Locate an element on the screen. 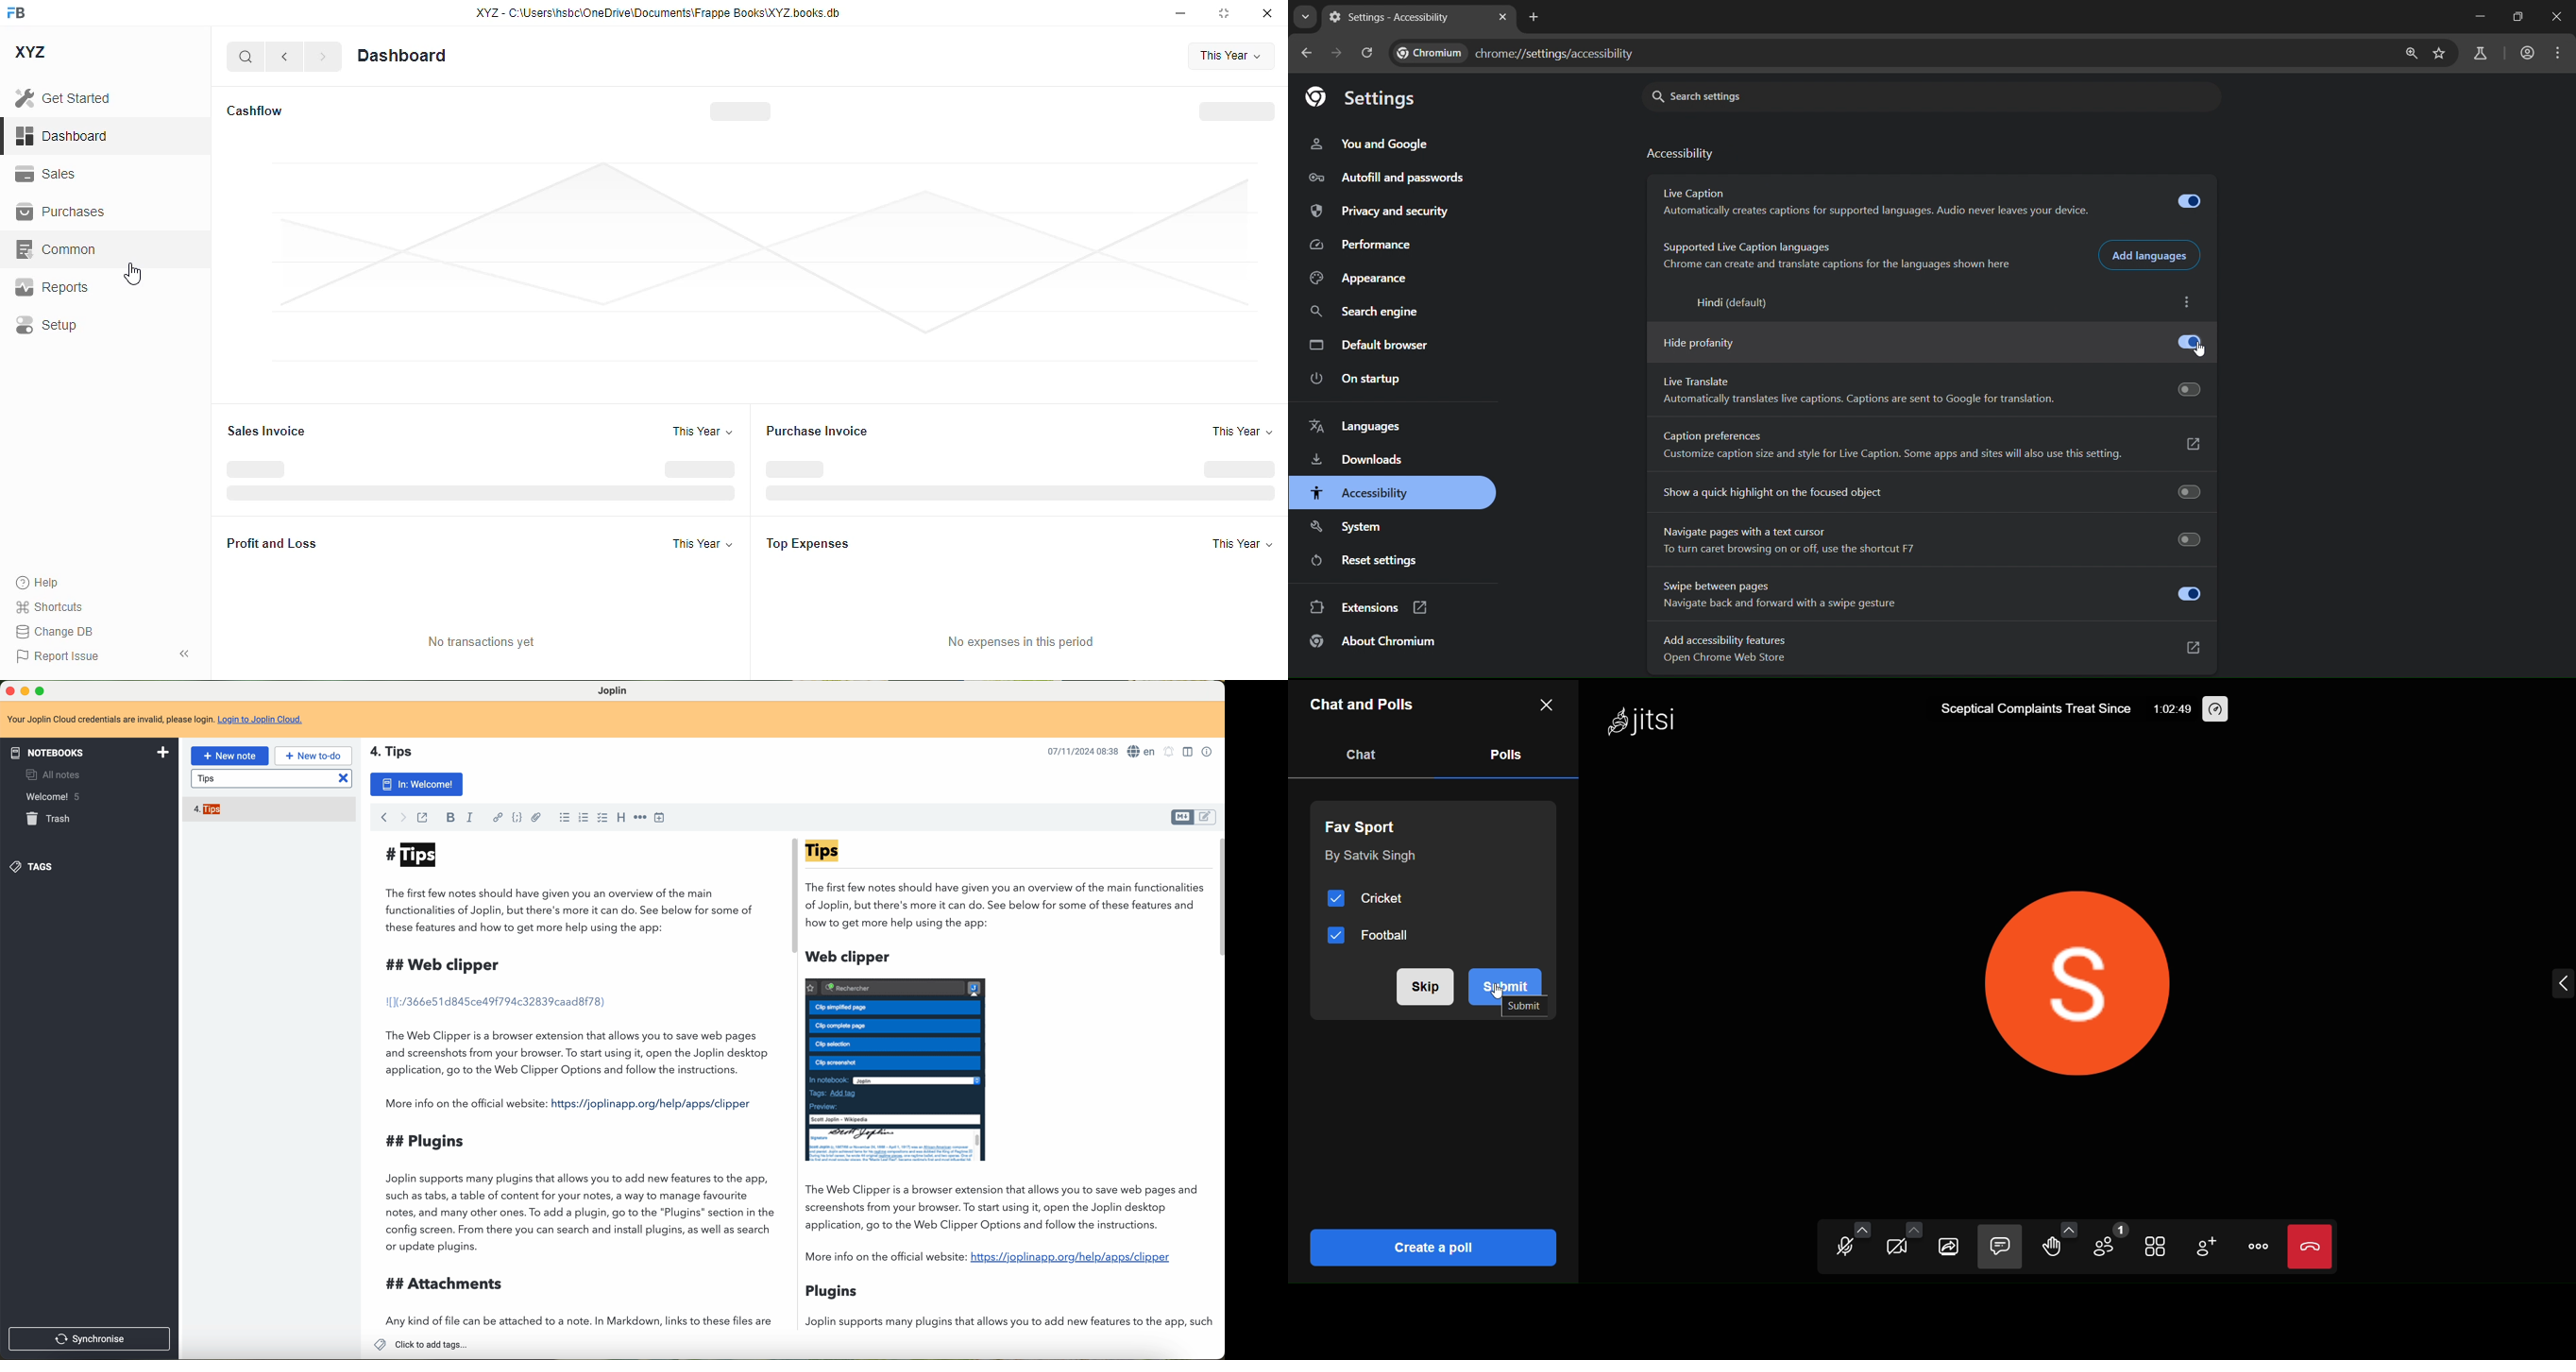  setup is located at coordinates (48, 326).